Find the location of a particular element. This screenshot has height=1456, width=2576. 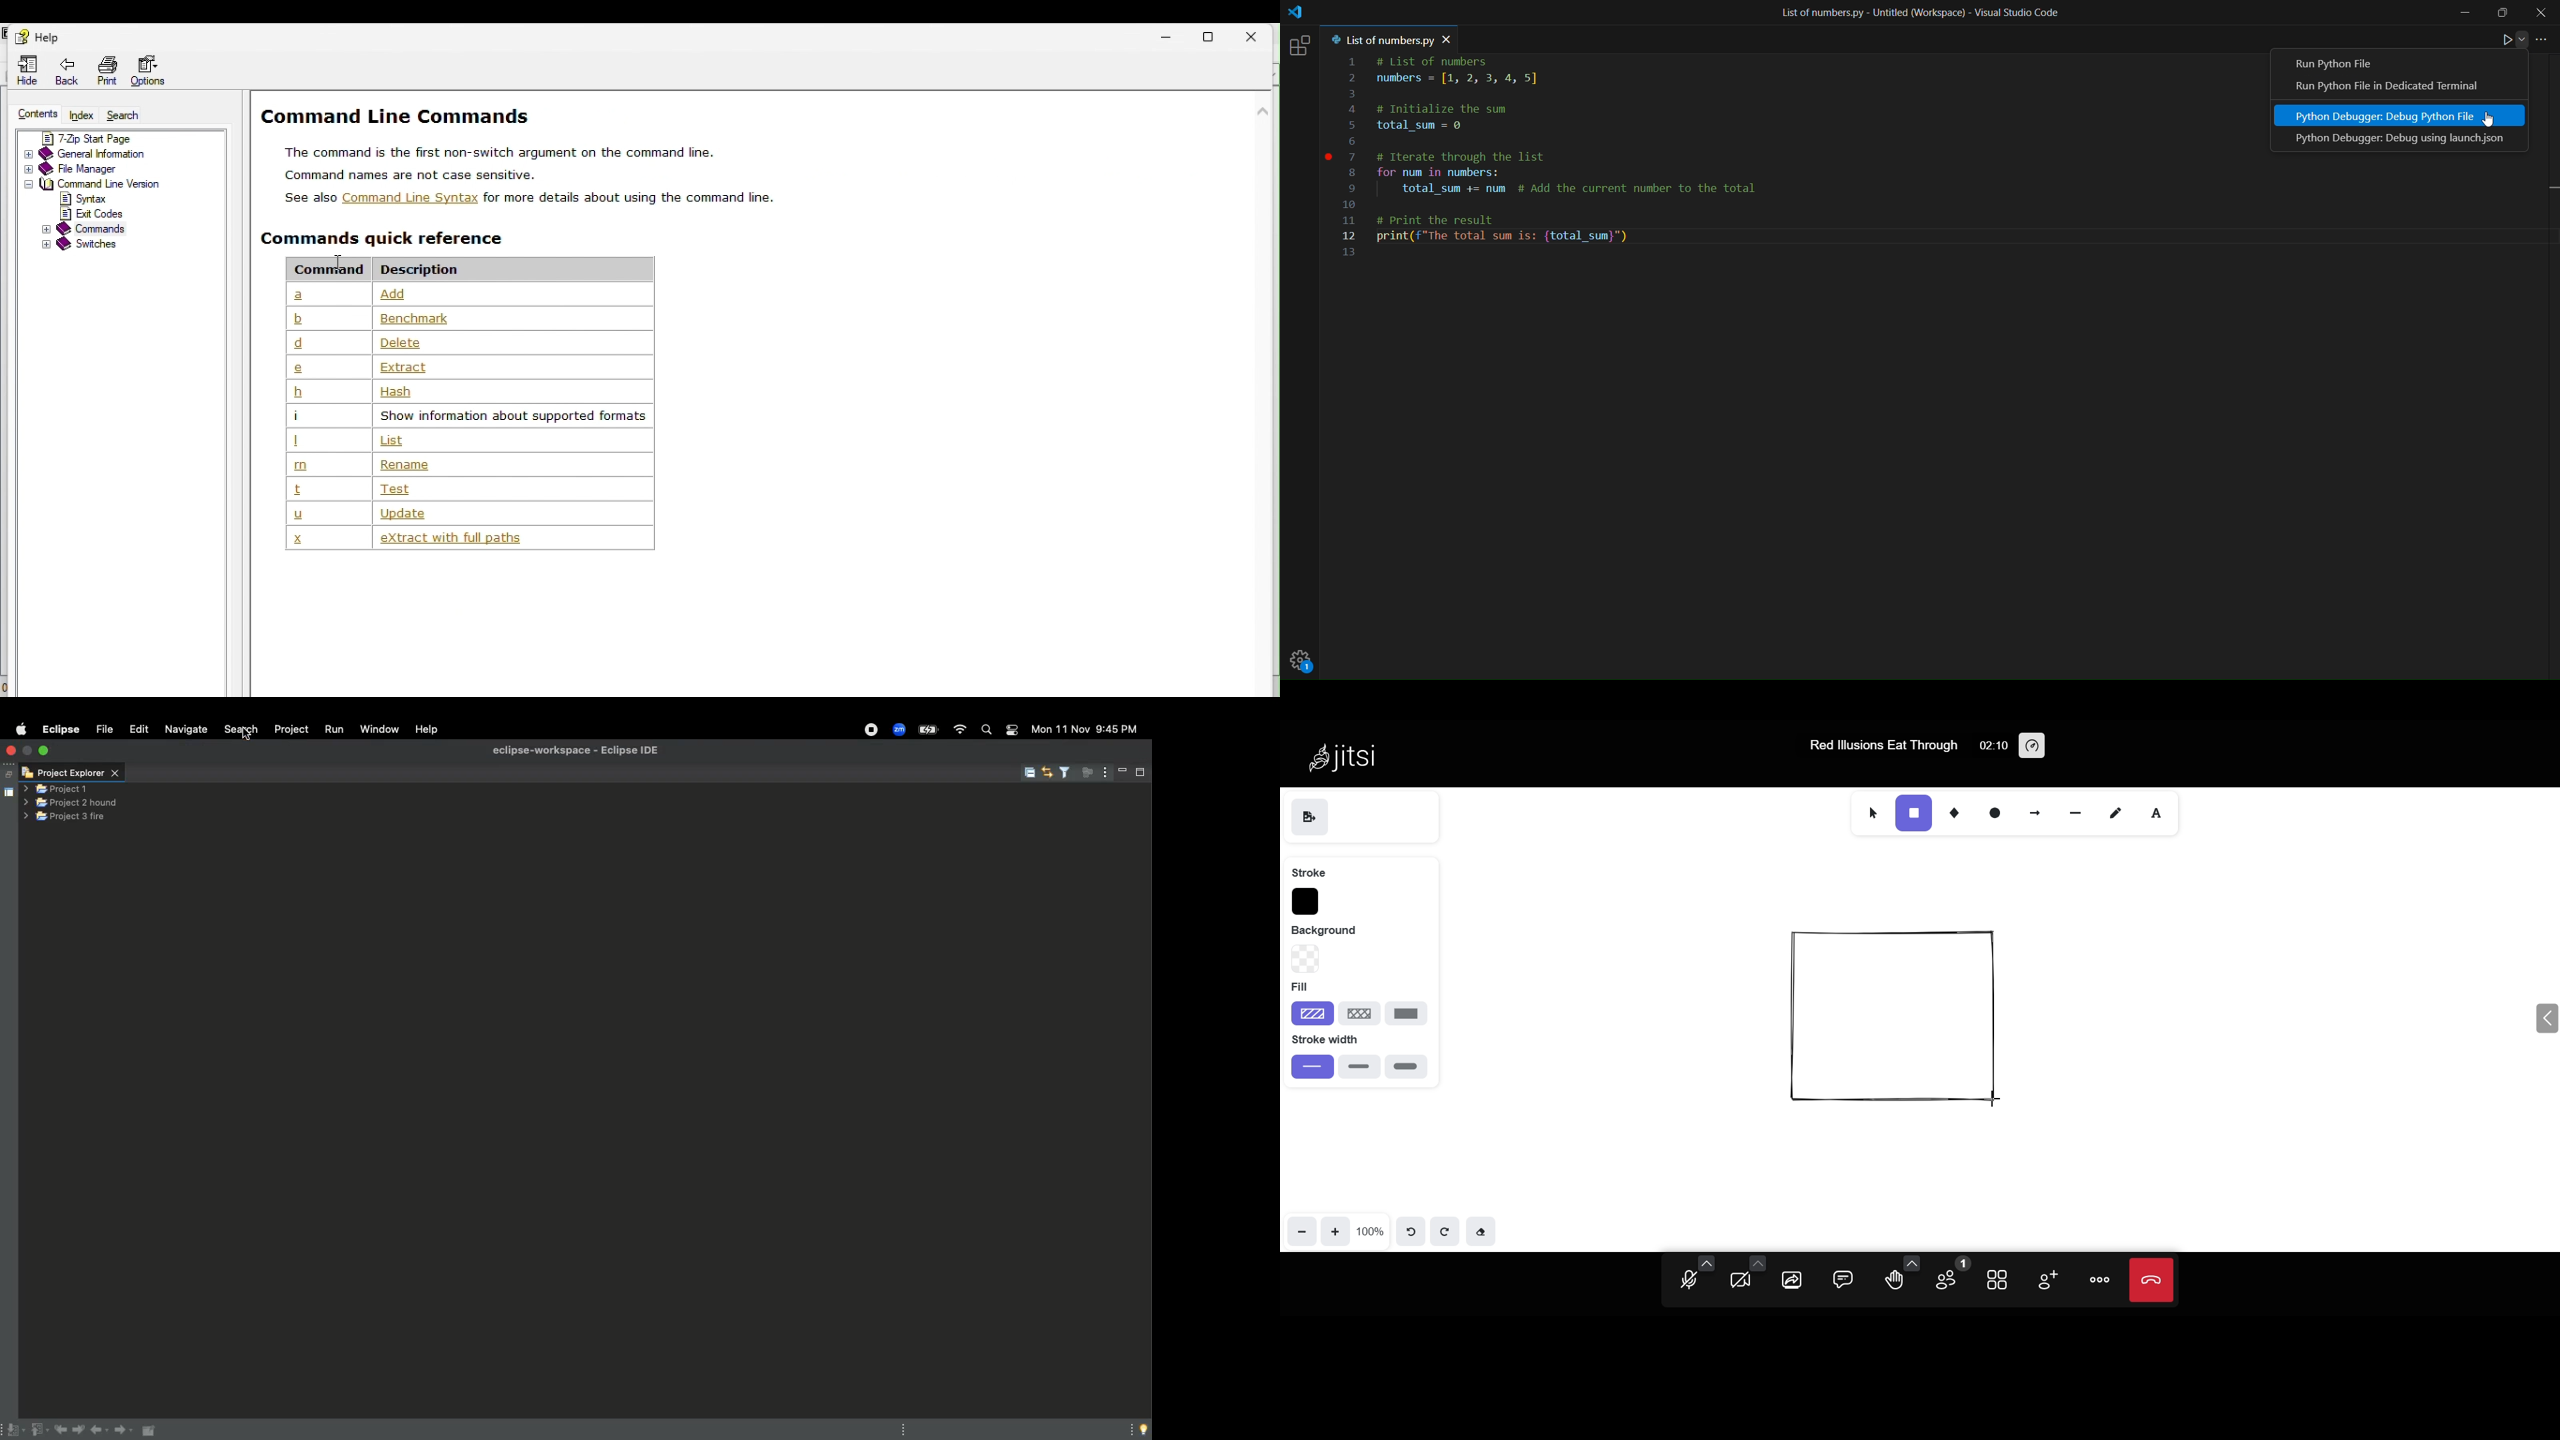

Project 1 is located at coordinates (57, 789).